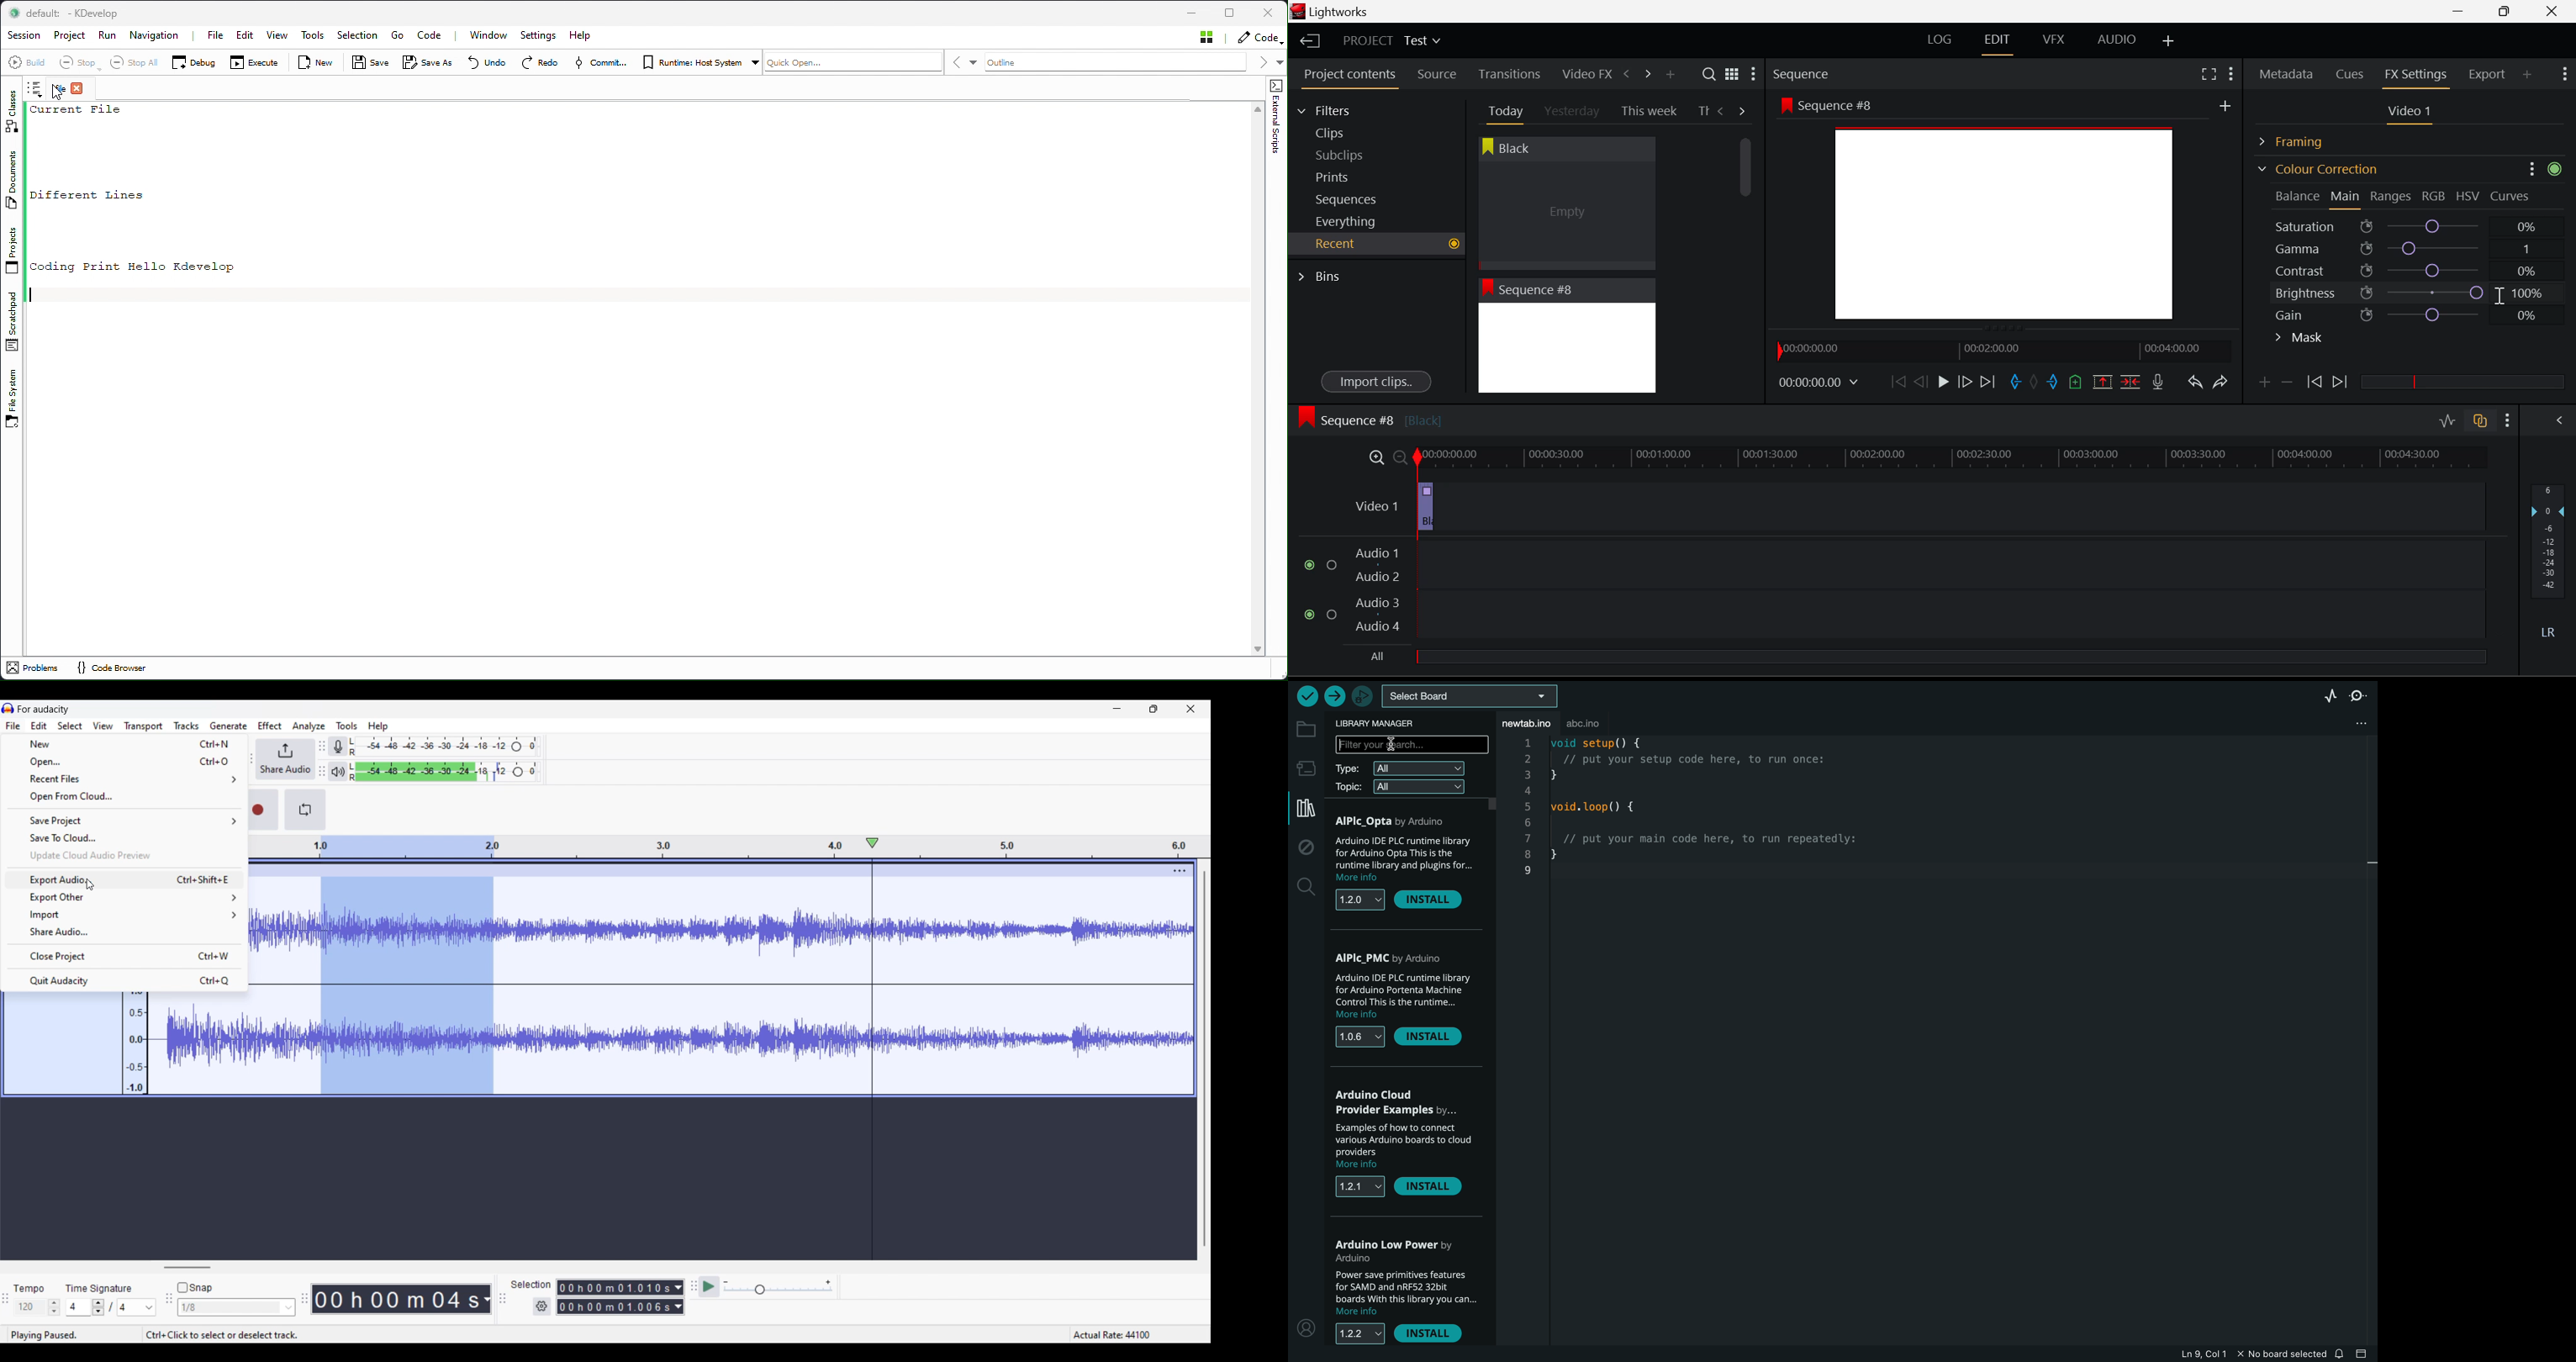  What do you see at coordinates (125, 821) in the screenshot?
I see `Save project options` at bounding box center [125, 821].